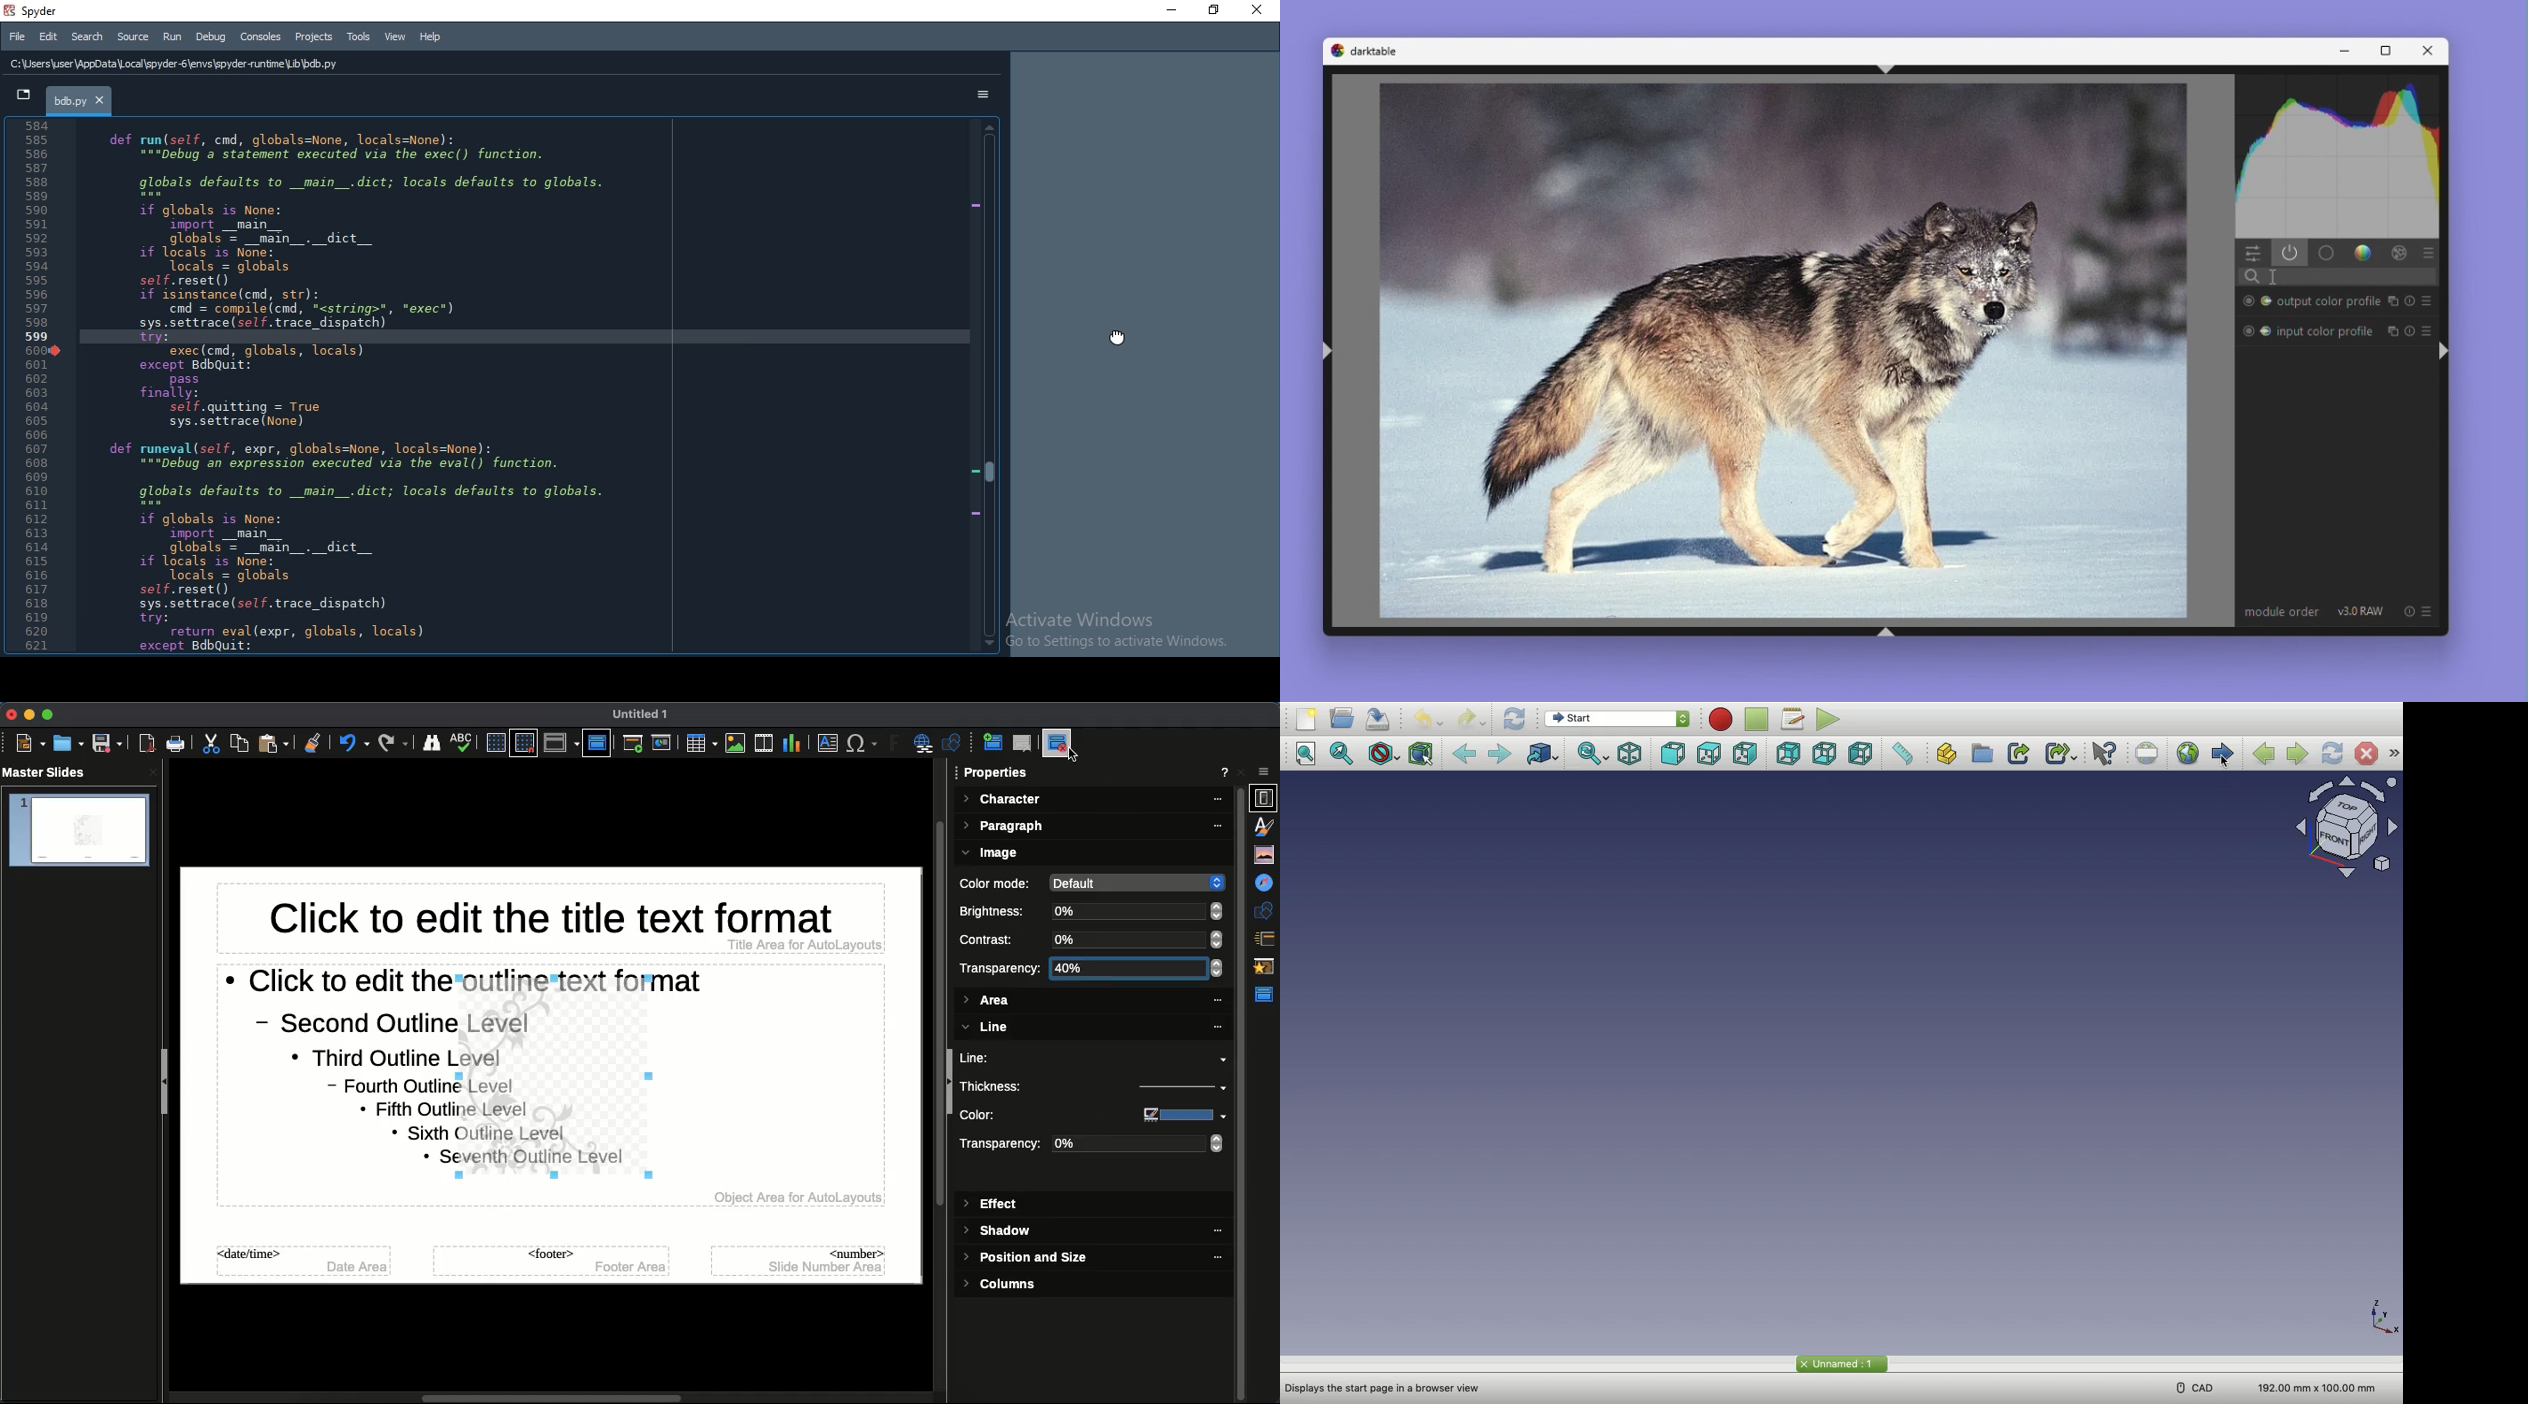  Describe the element at coordinates (1260, 10) in the screenshot. I see `Close` at that location.